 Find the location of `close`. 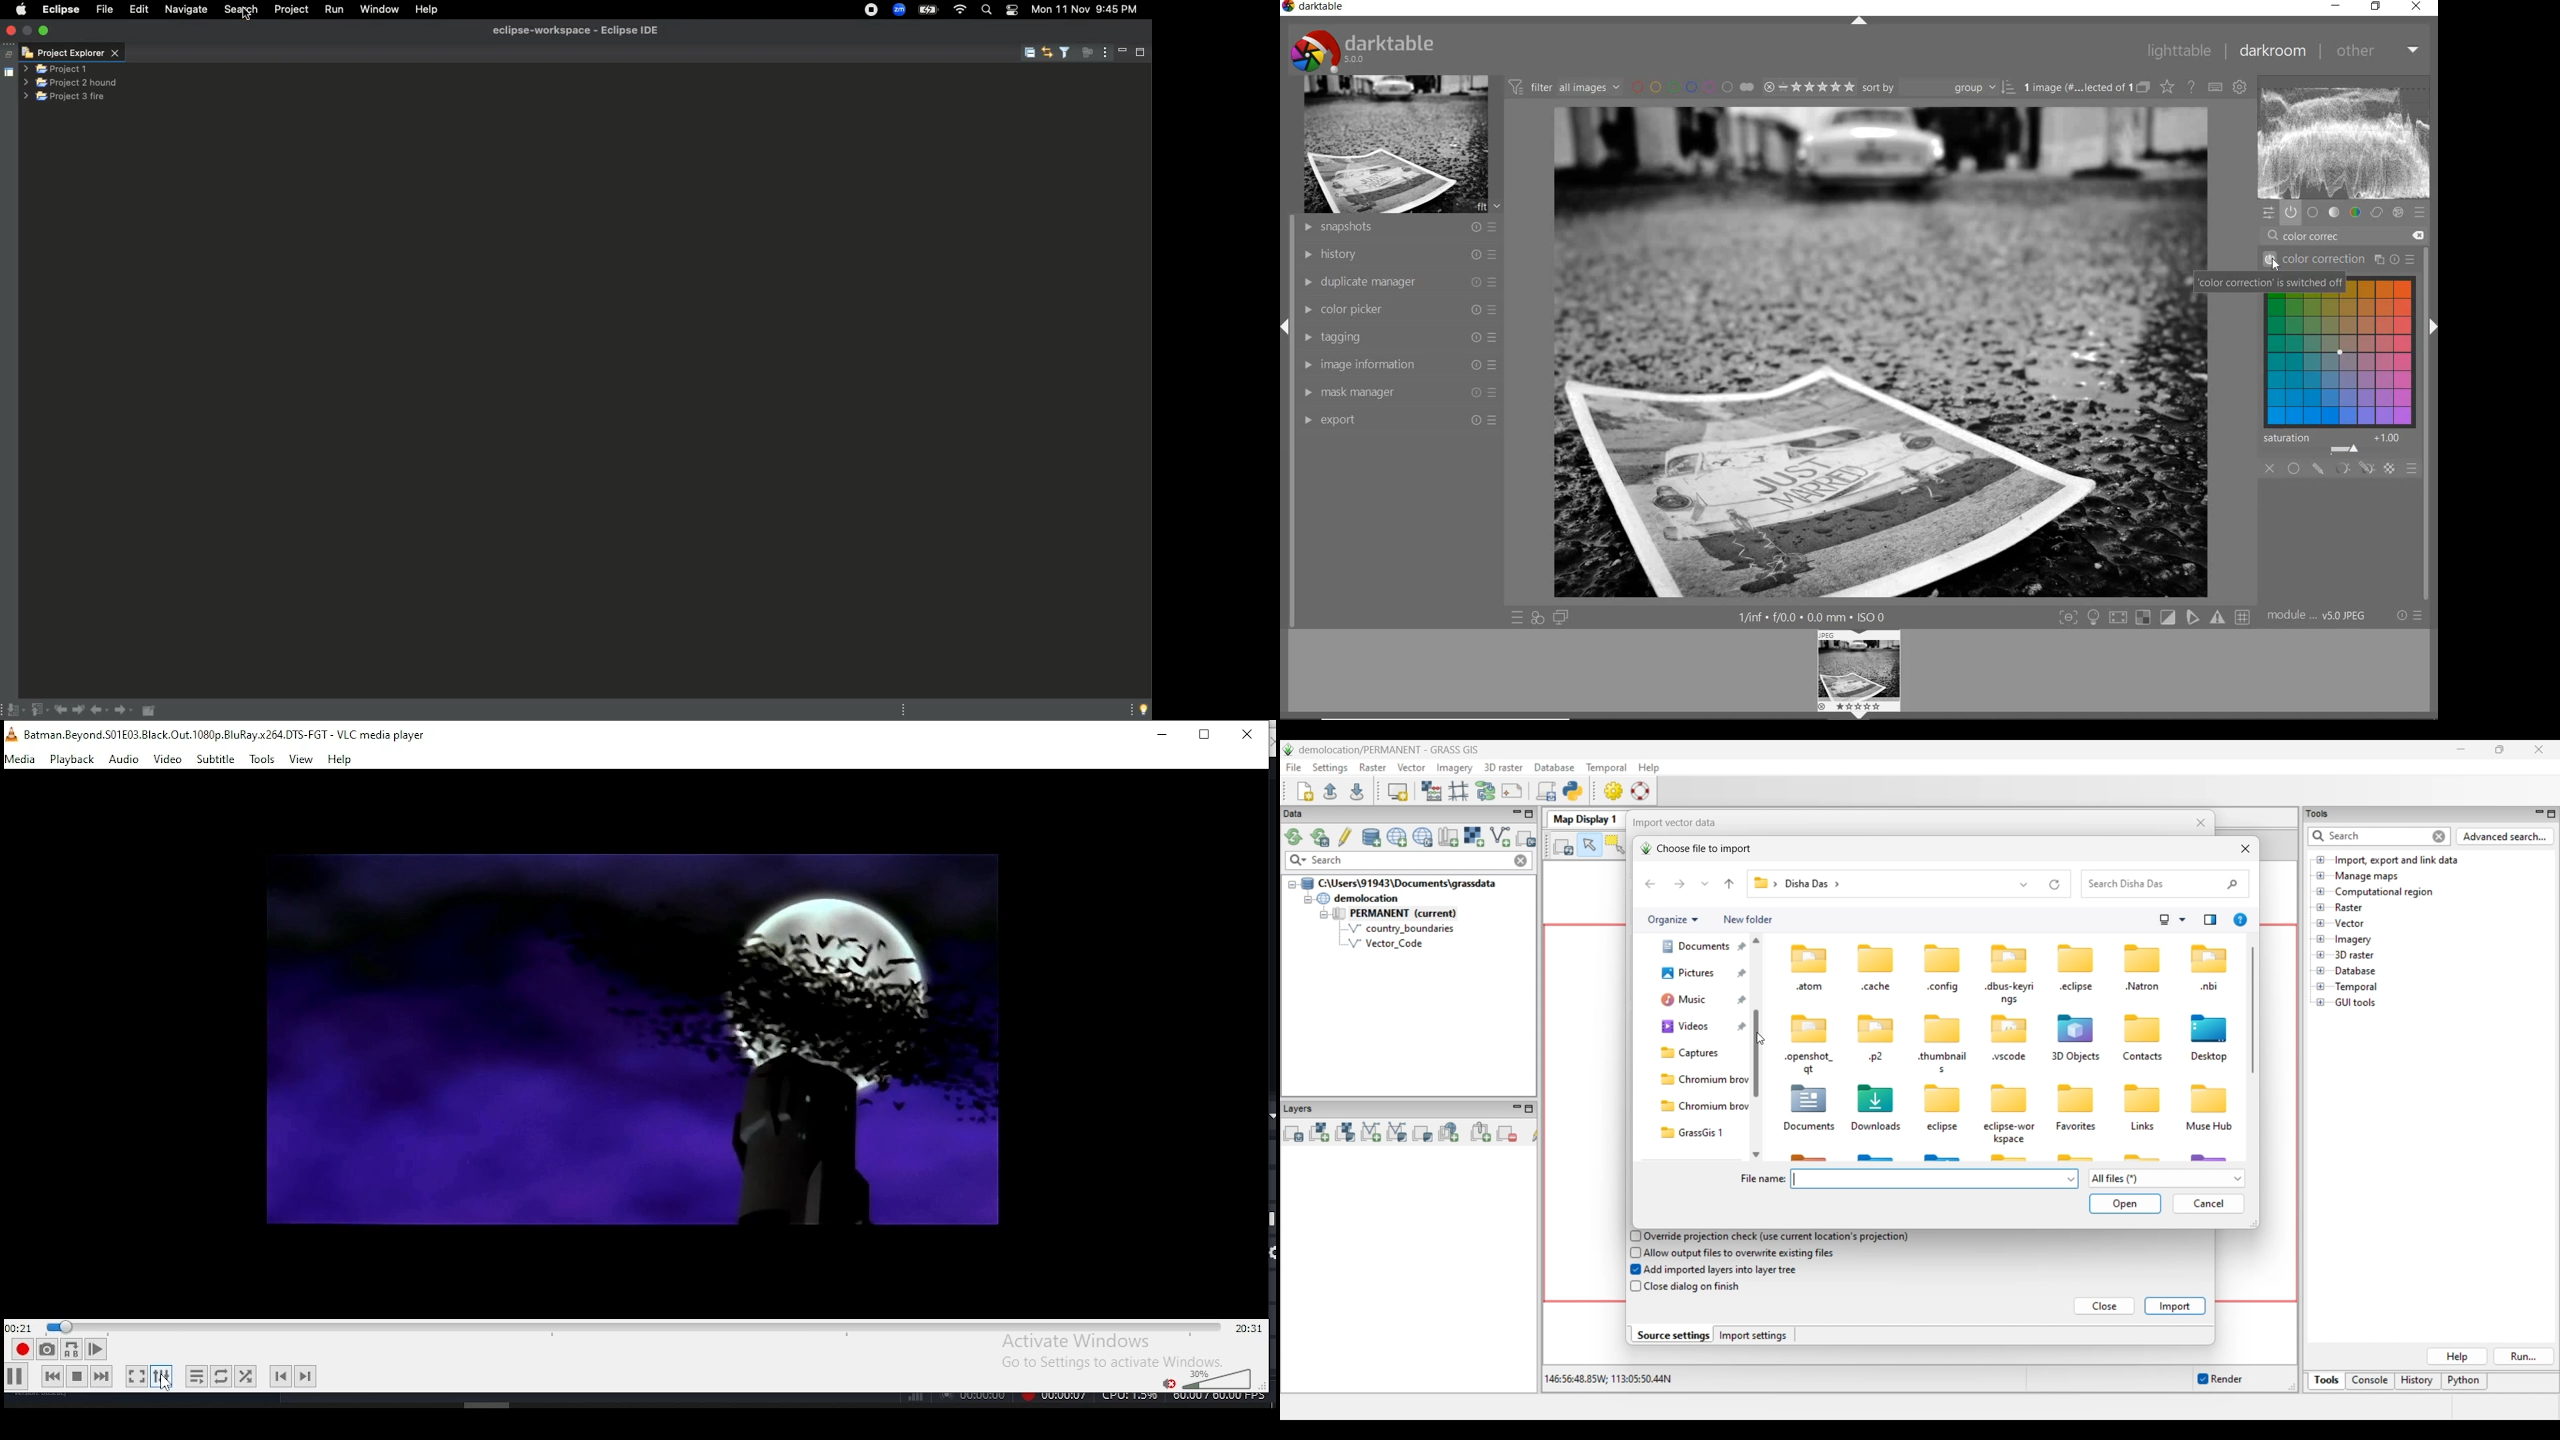

close is located at coordinates (2270, 468).